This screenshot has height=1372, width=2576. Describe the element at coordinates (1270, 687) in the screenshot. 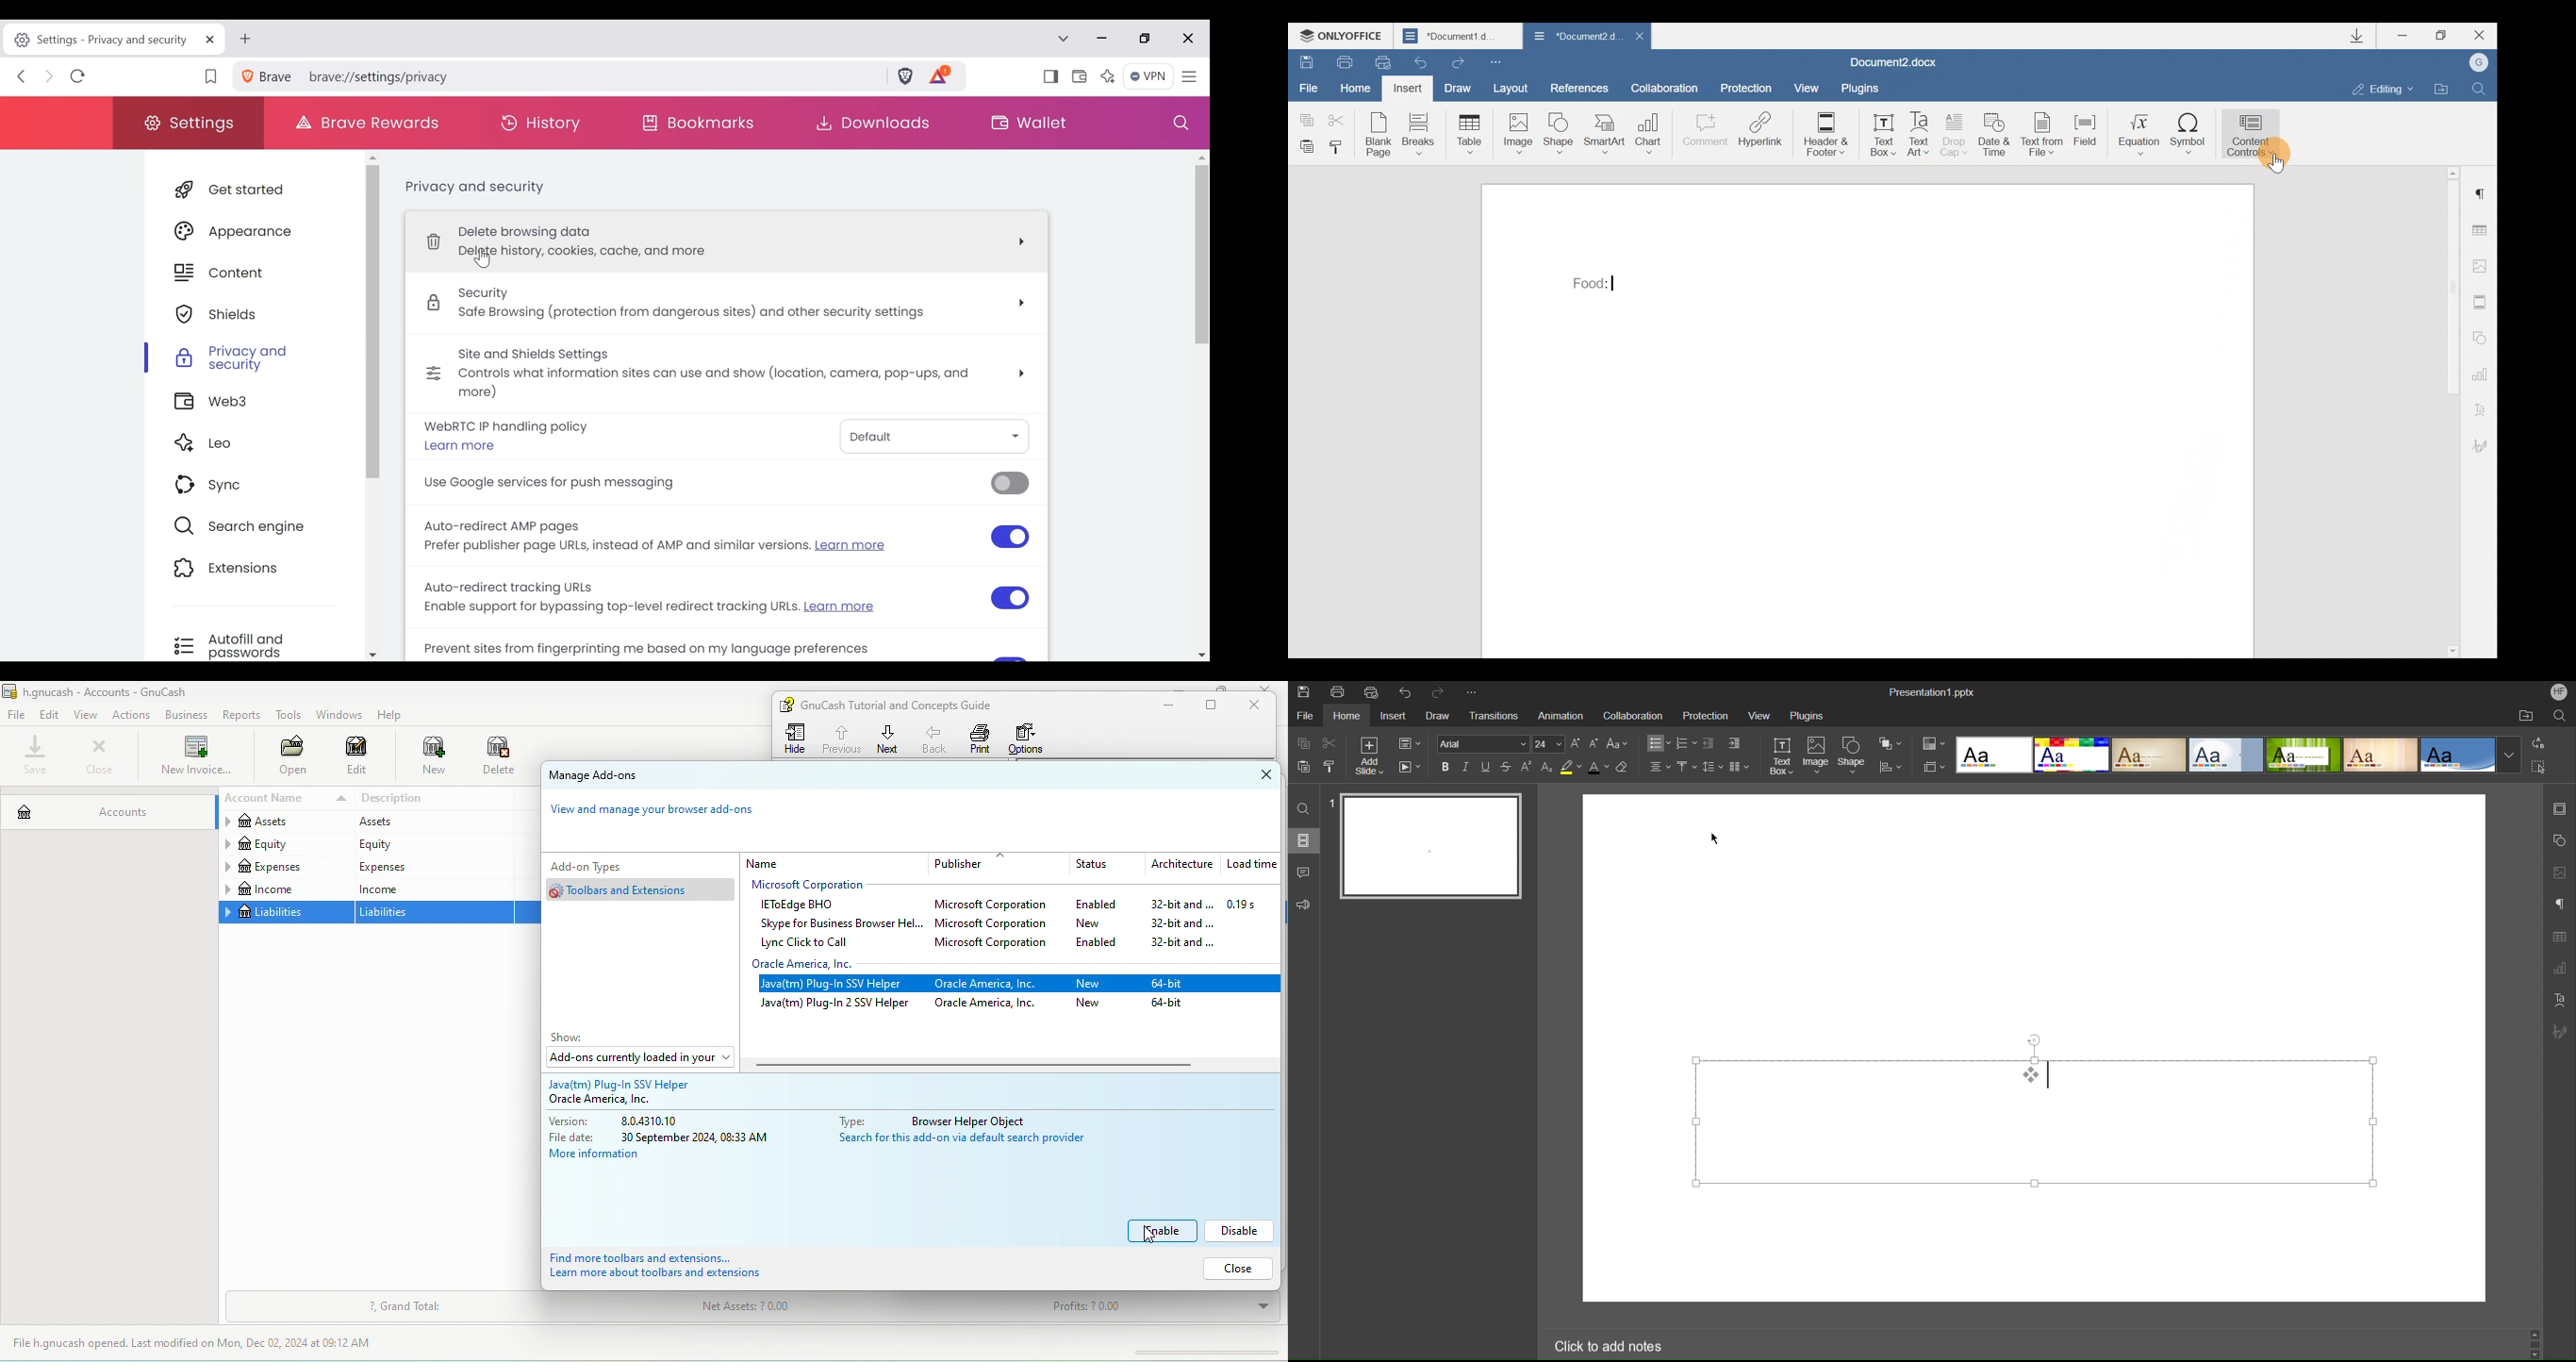

I see `close` at that location.